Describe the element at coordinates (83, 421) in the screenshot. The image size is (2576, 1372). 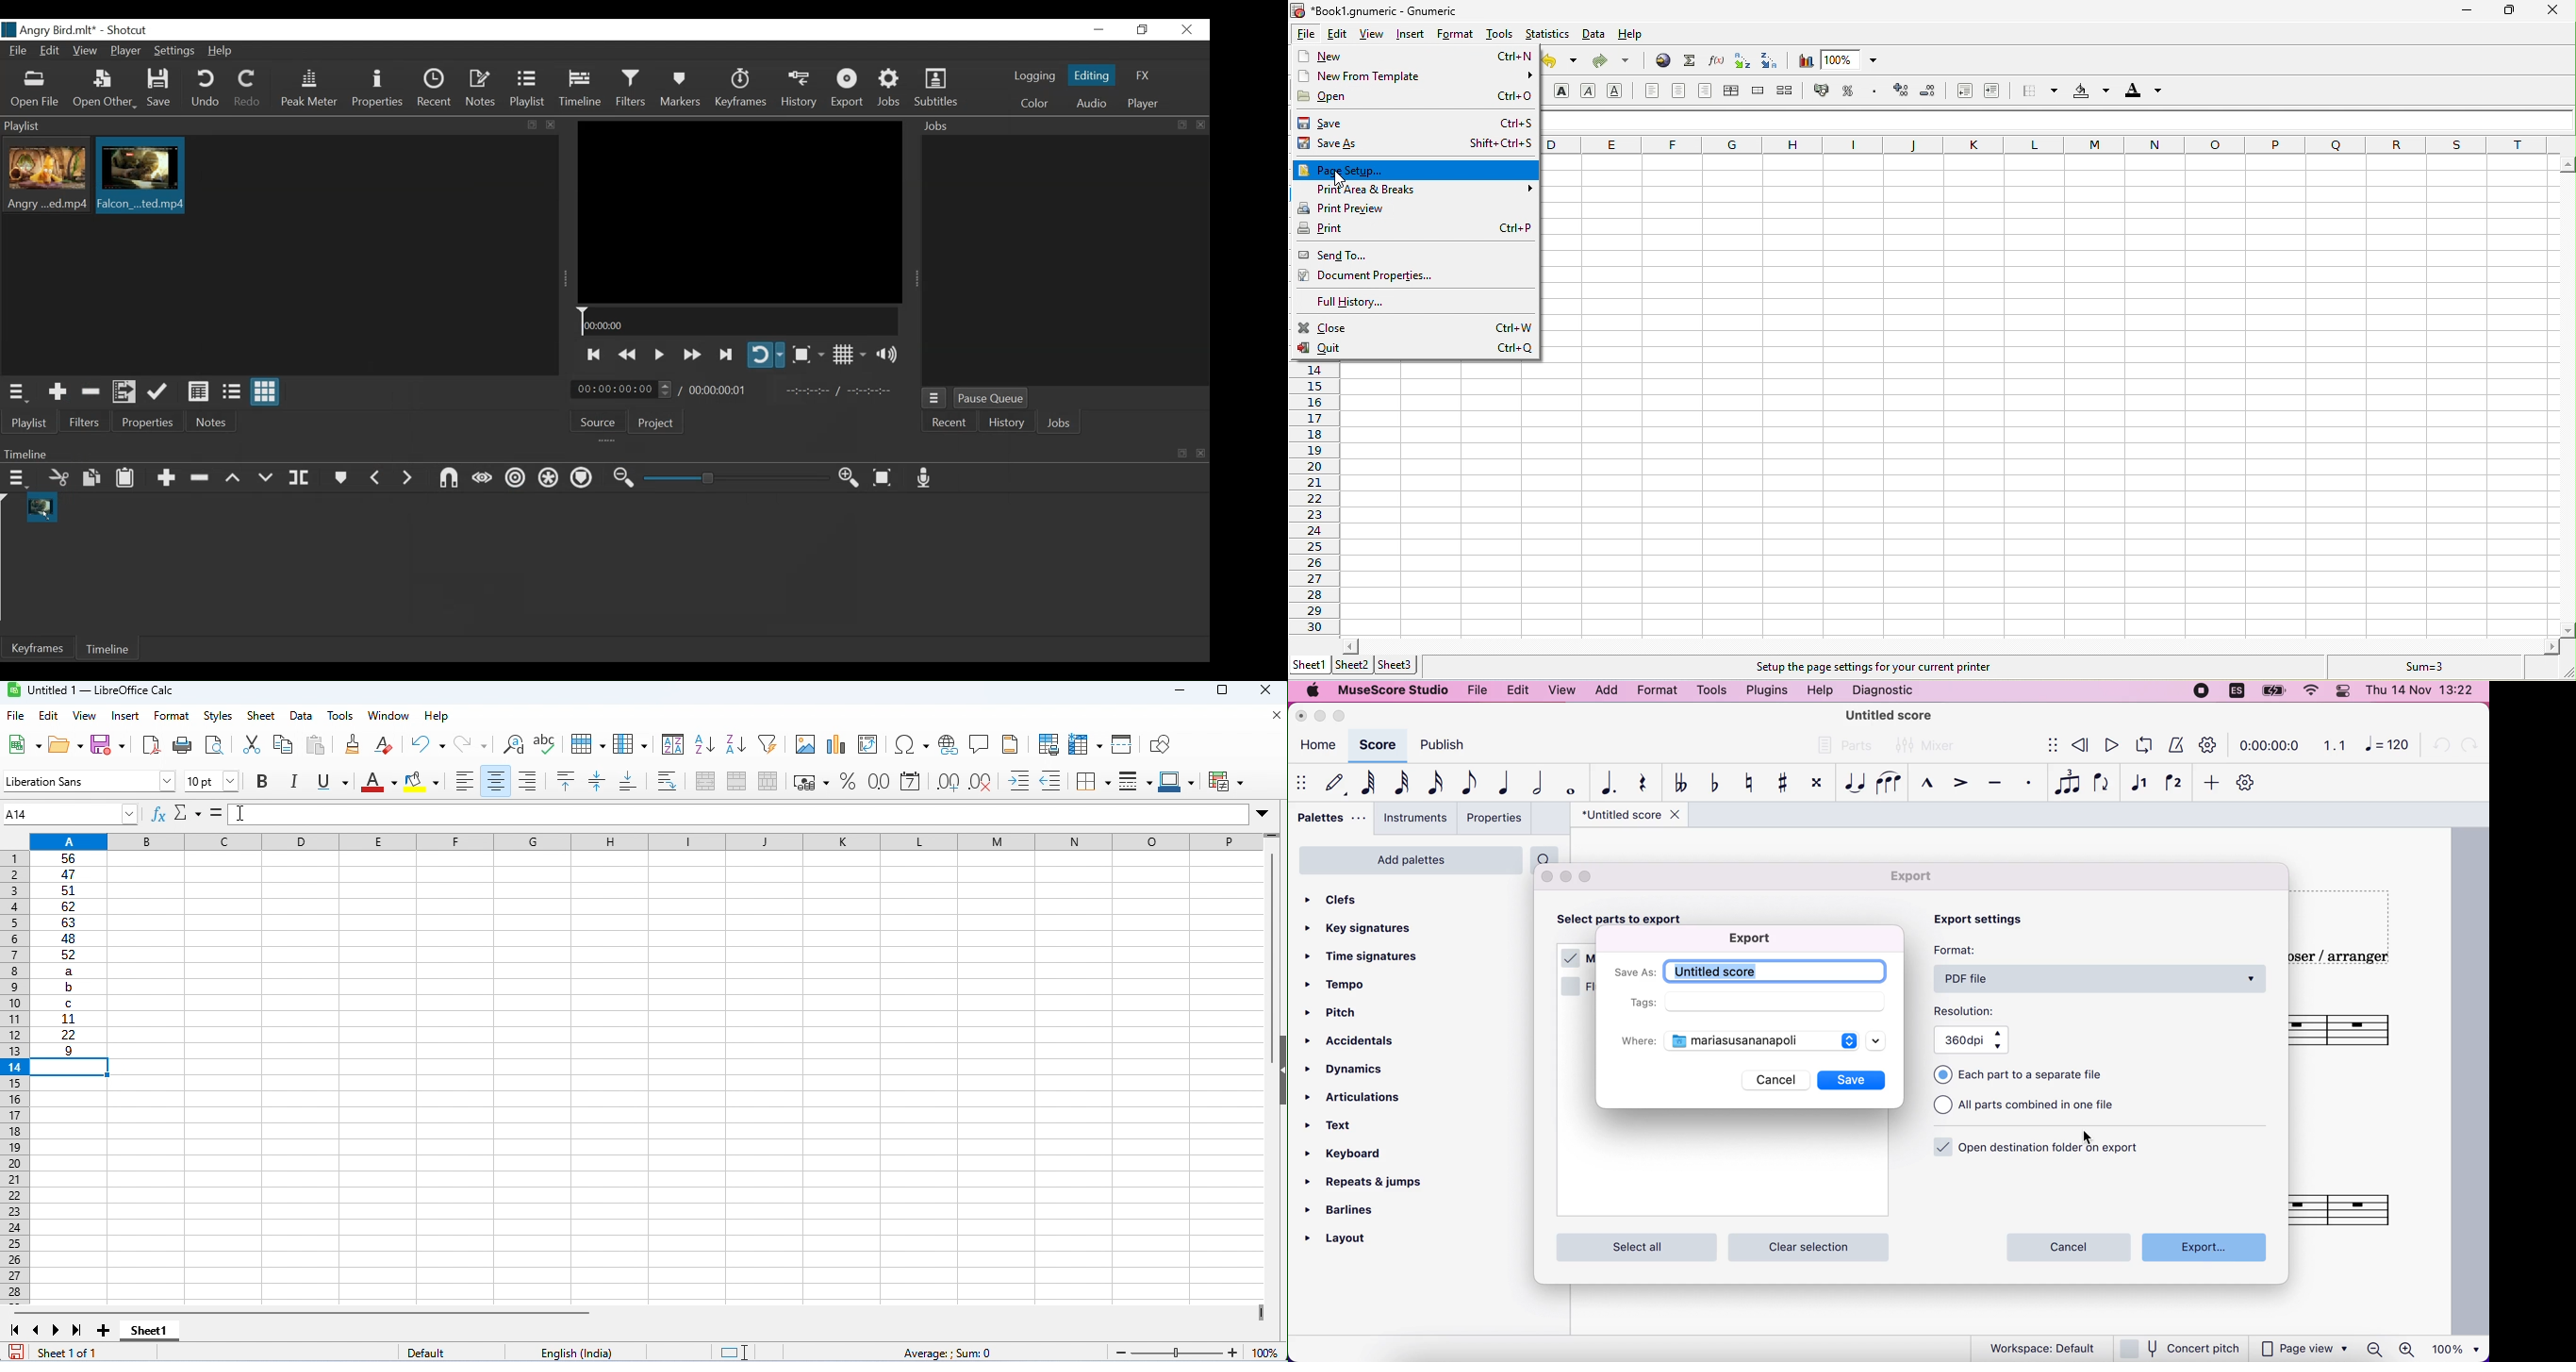
I see `Filters` at that location.